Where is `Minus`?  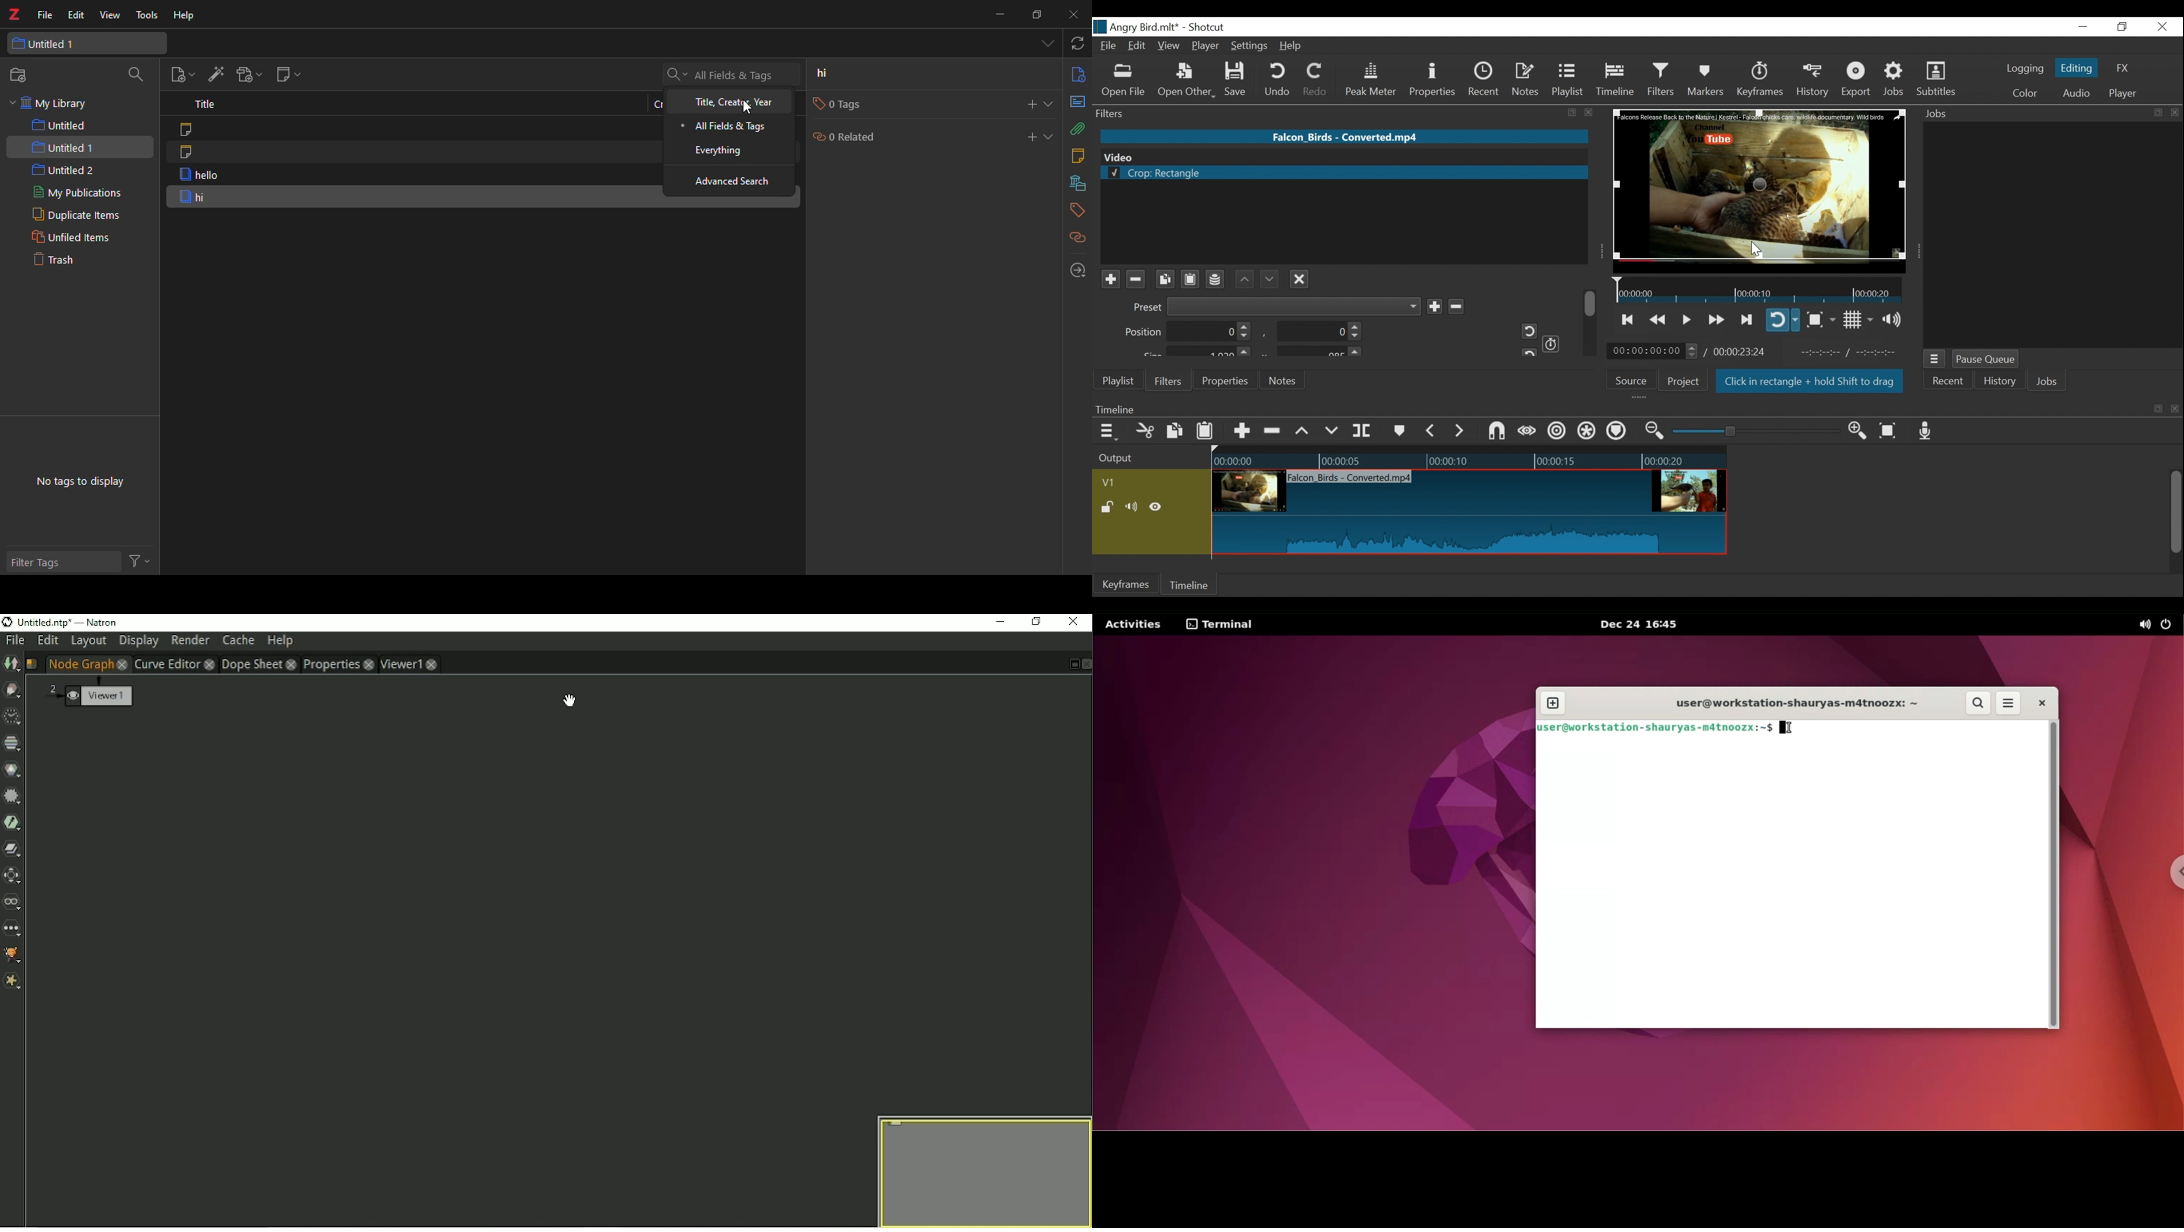
Minus is located at coordinates (1455, 305).